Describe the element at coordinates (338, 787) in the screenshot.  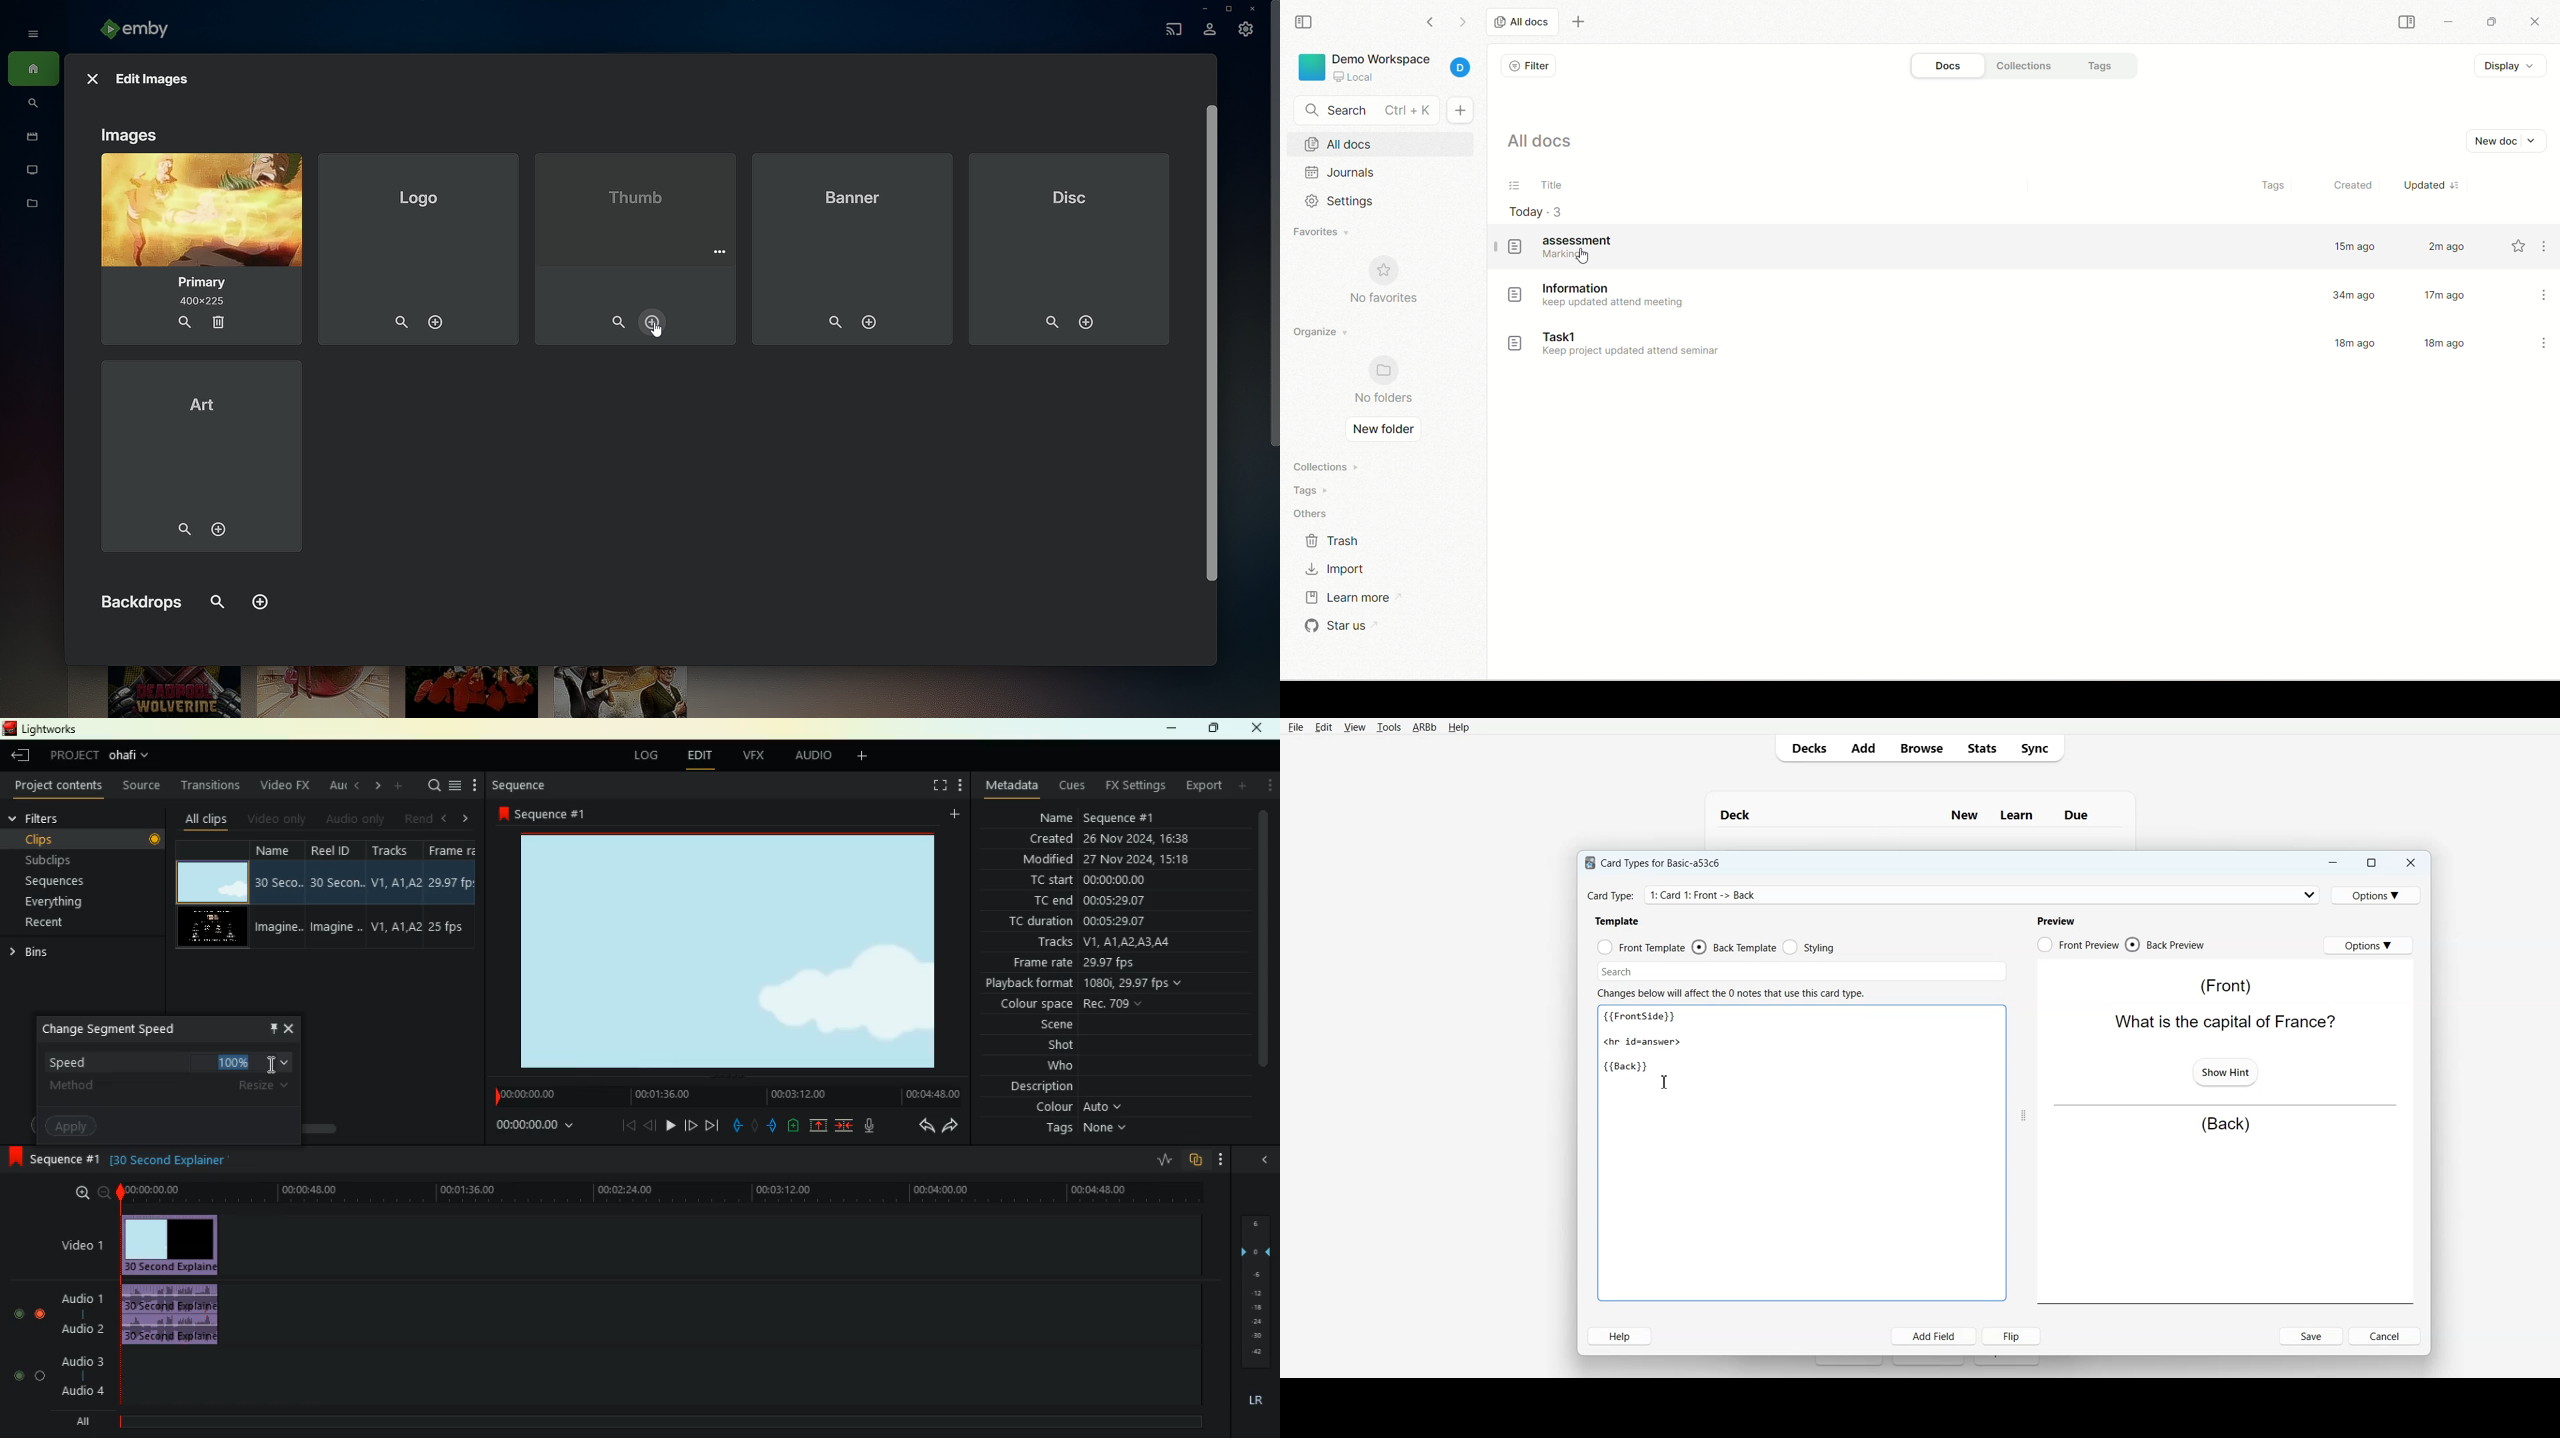
I see `au` at that location.